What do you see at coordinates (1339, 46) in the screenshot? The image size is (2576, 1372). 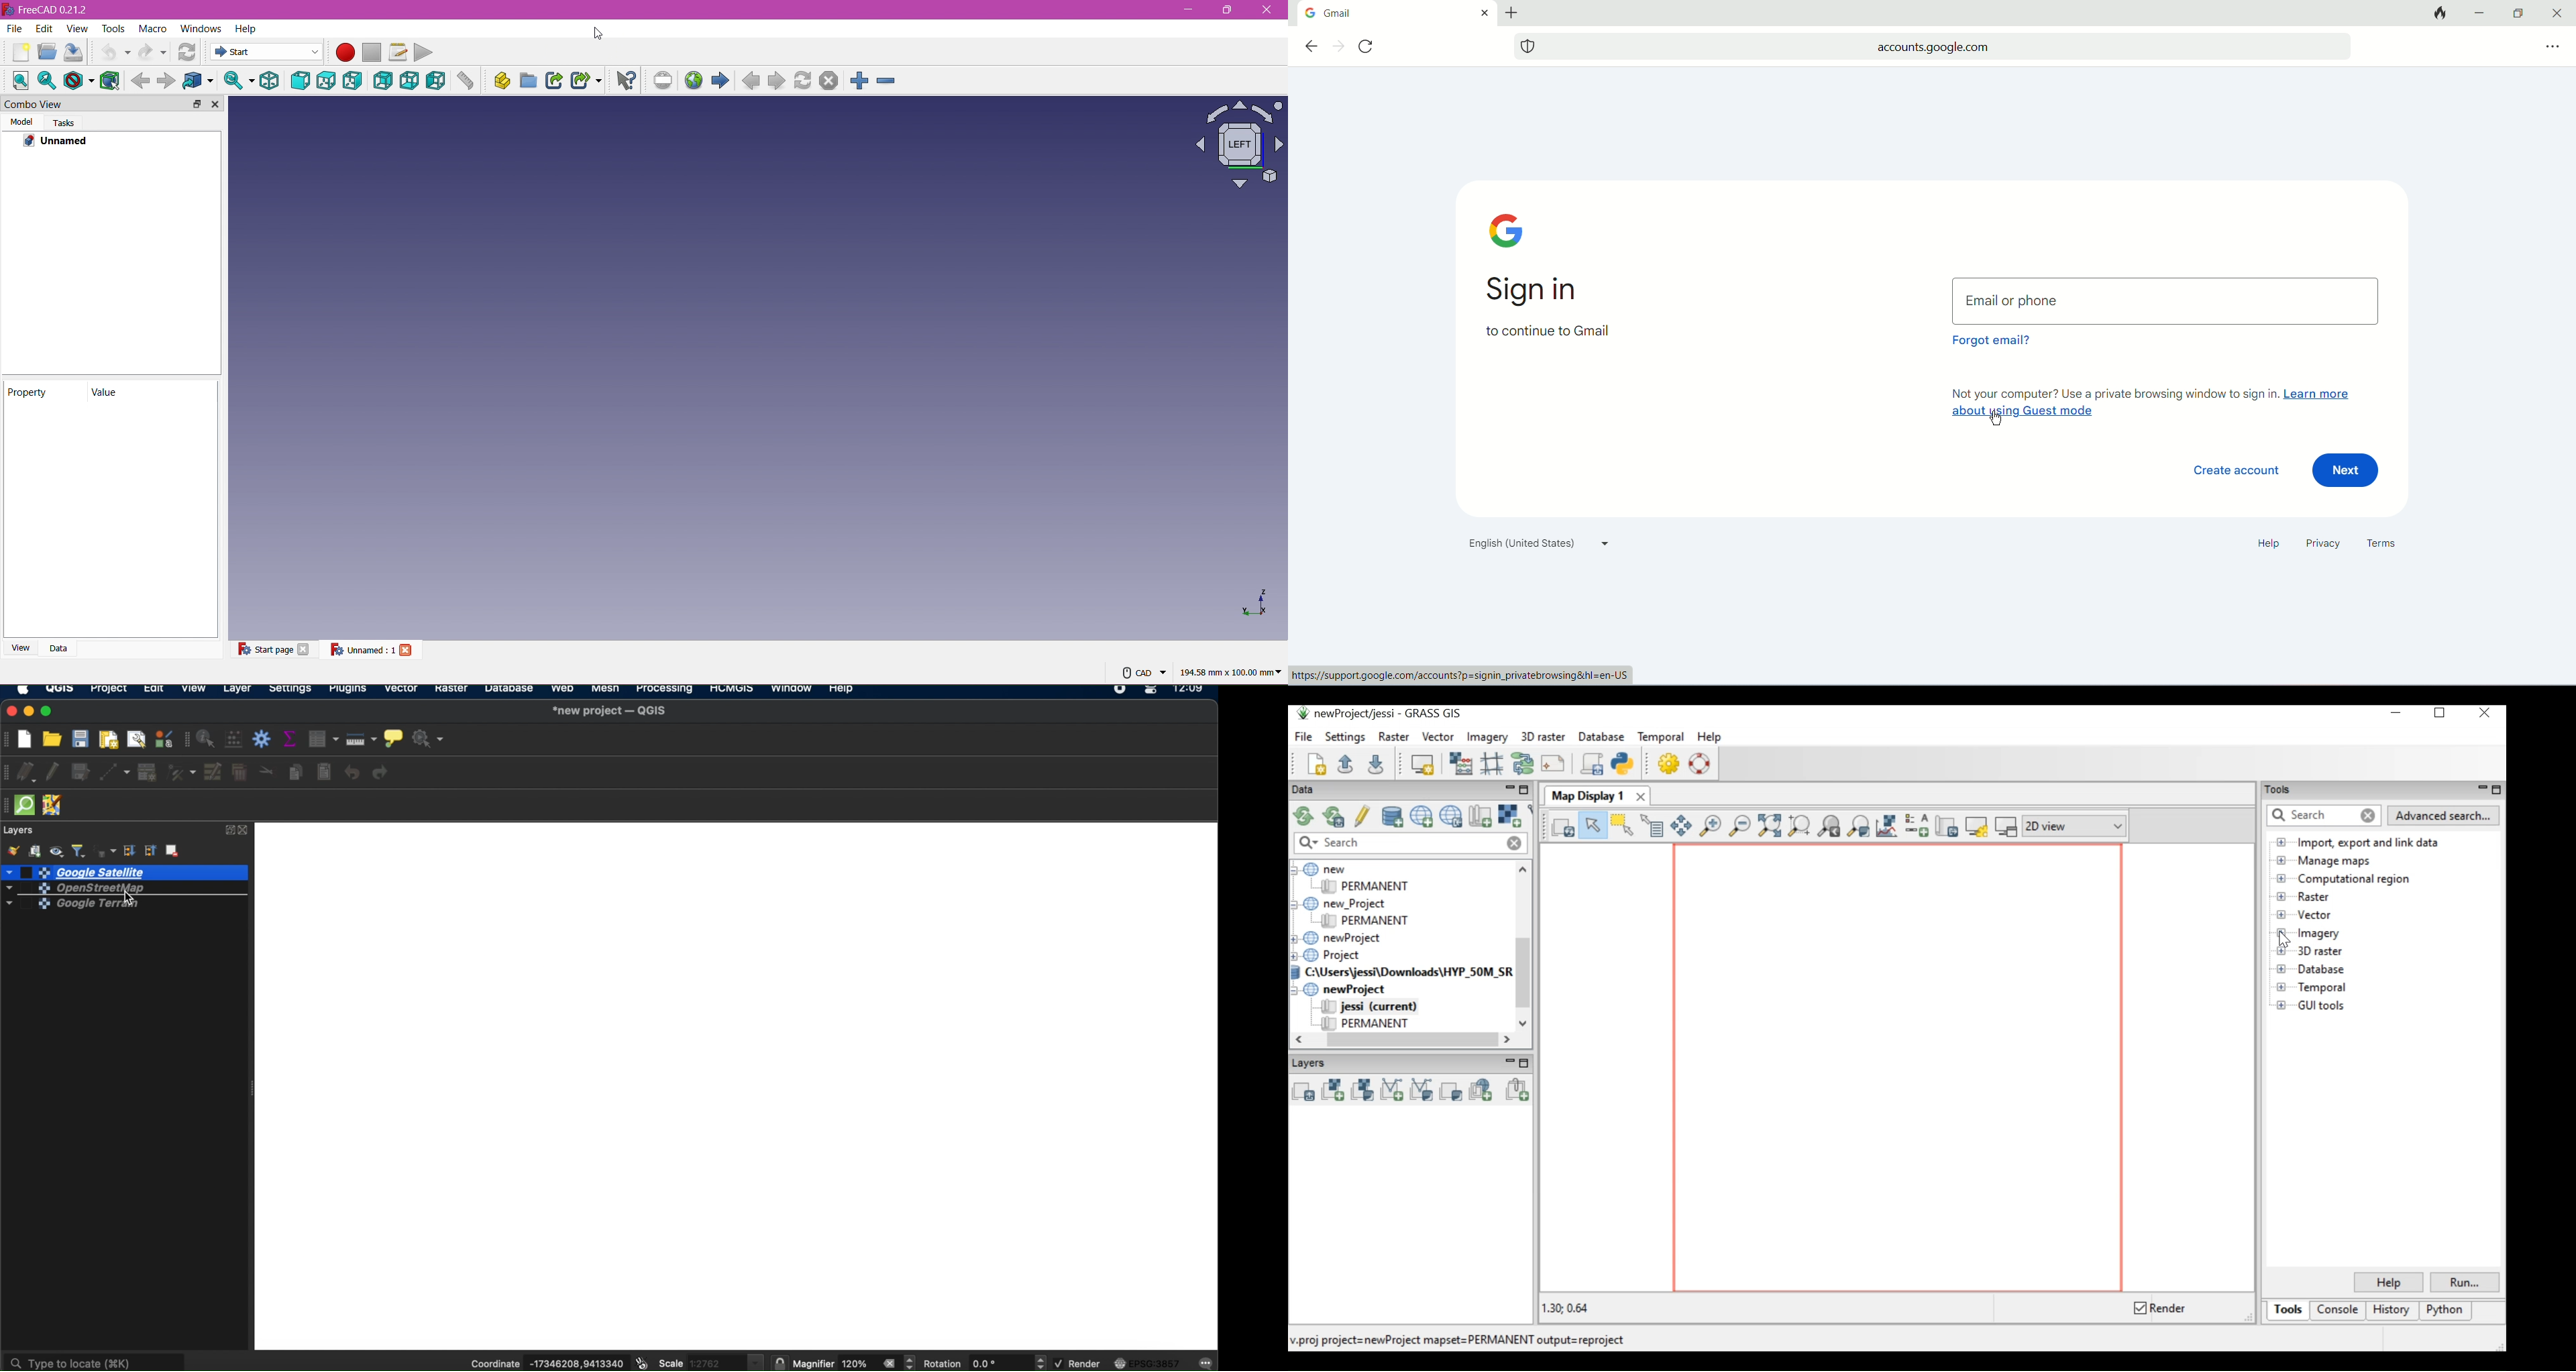 I see `next` at bounding box center [1339, 46].